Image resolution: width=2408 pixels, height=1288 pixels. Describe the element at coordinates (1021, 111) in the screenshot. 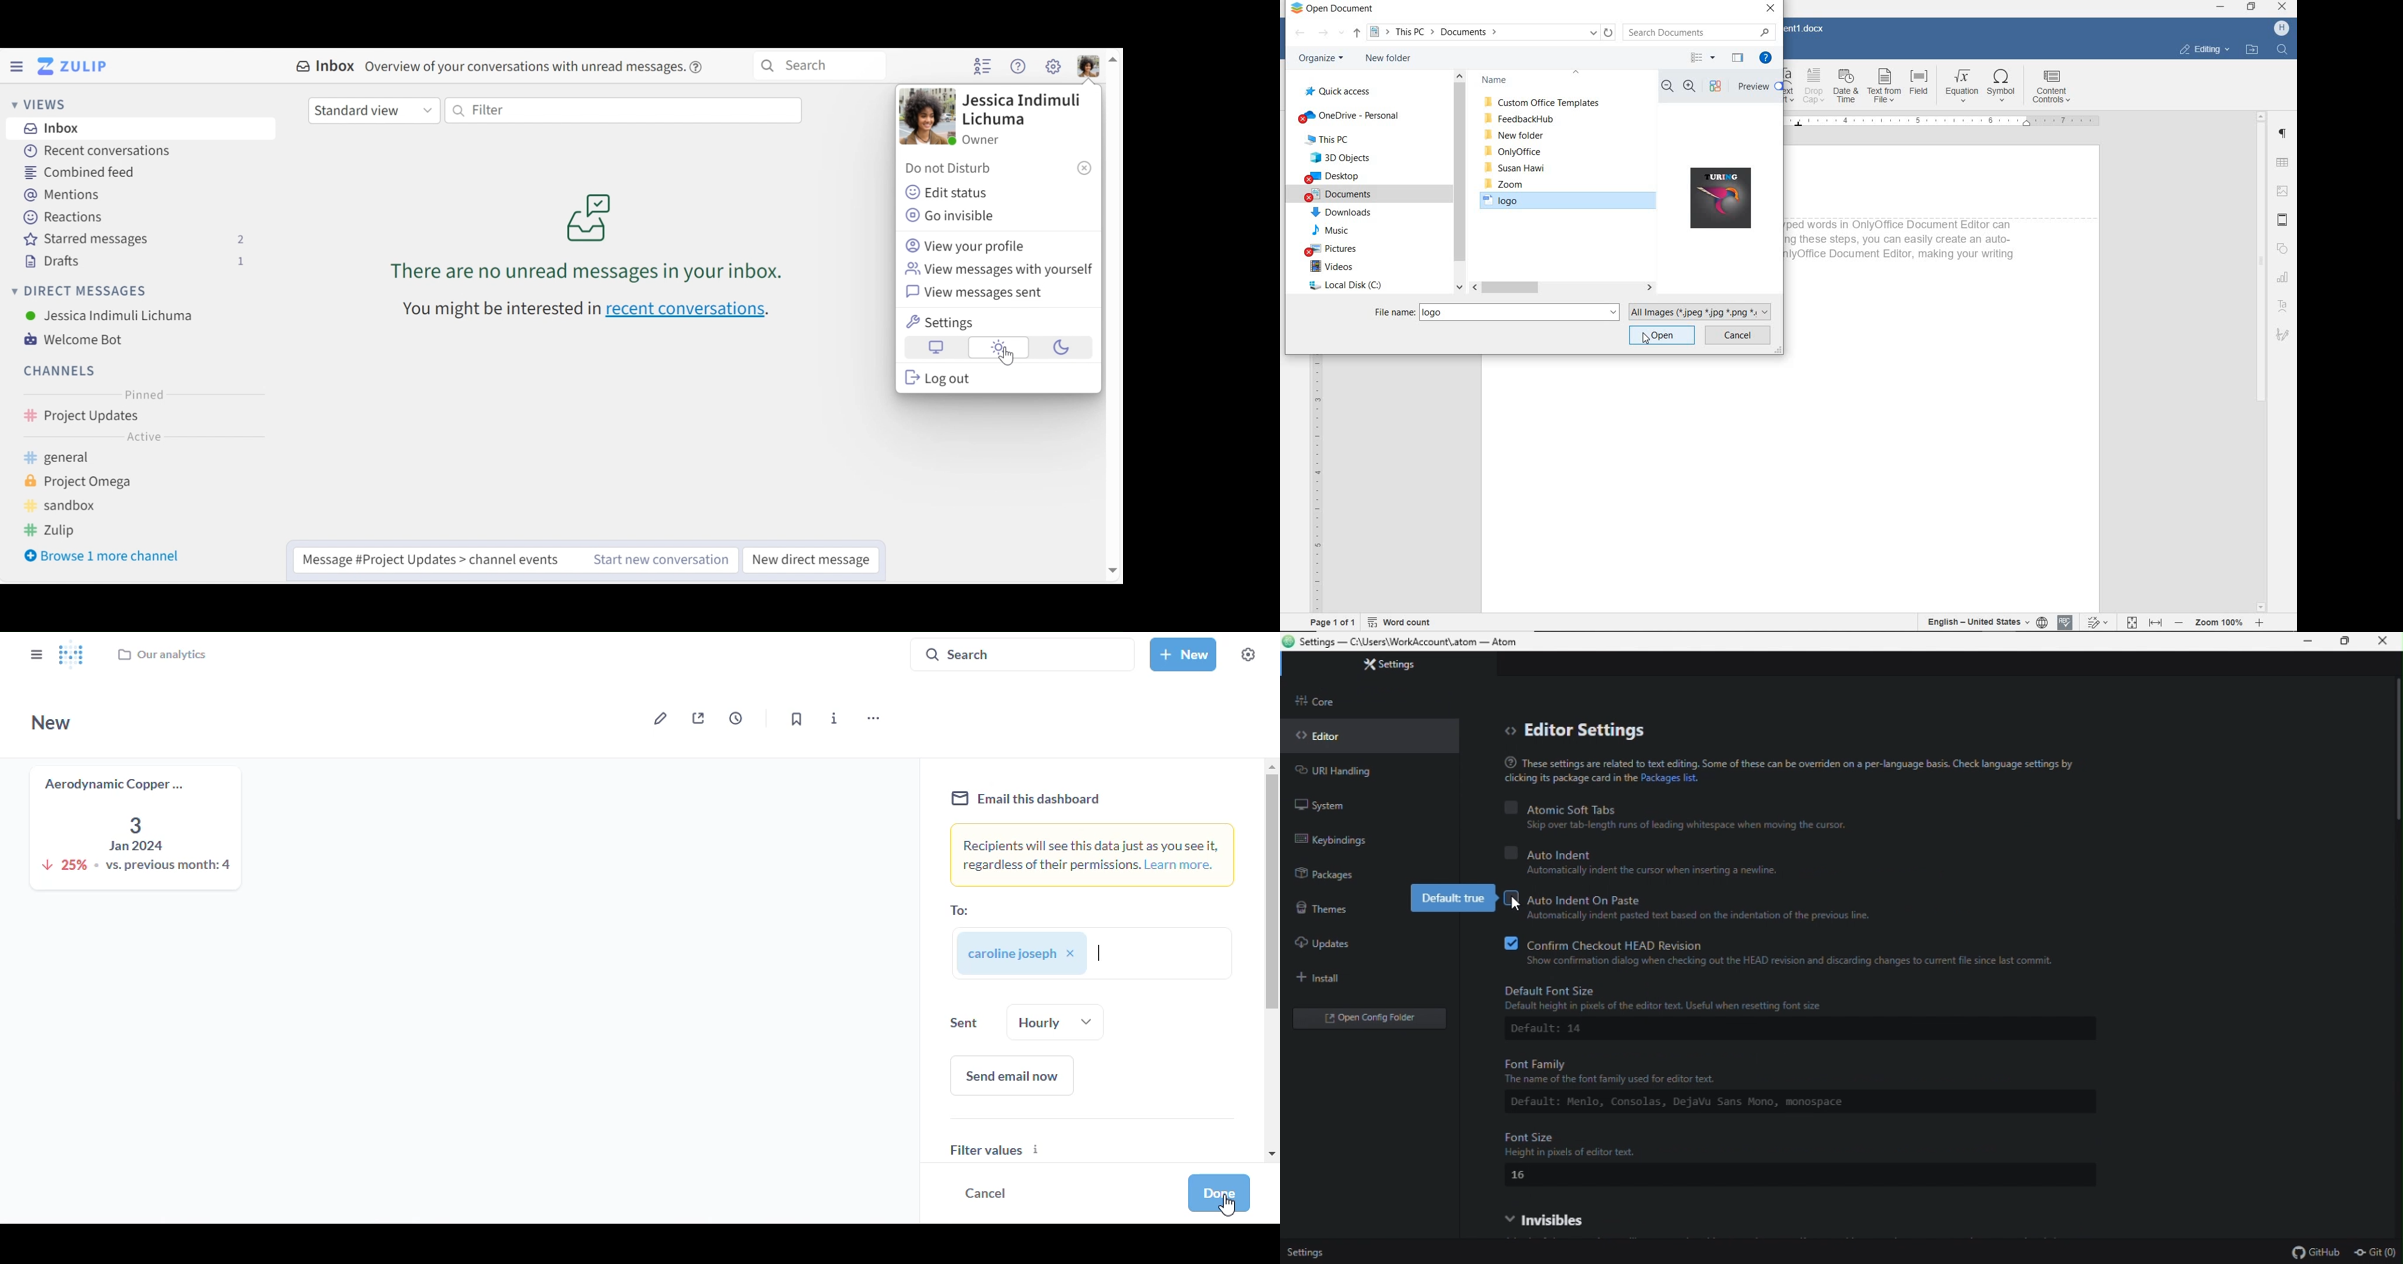

I see `Jessica Indimuli Lichuma` at that location.